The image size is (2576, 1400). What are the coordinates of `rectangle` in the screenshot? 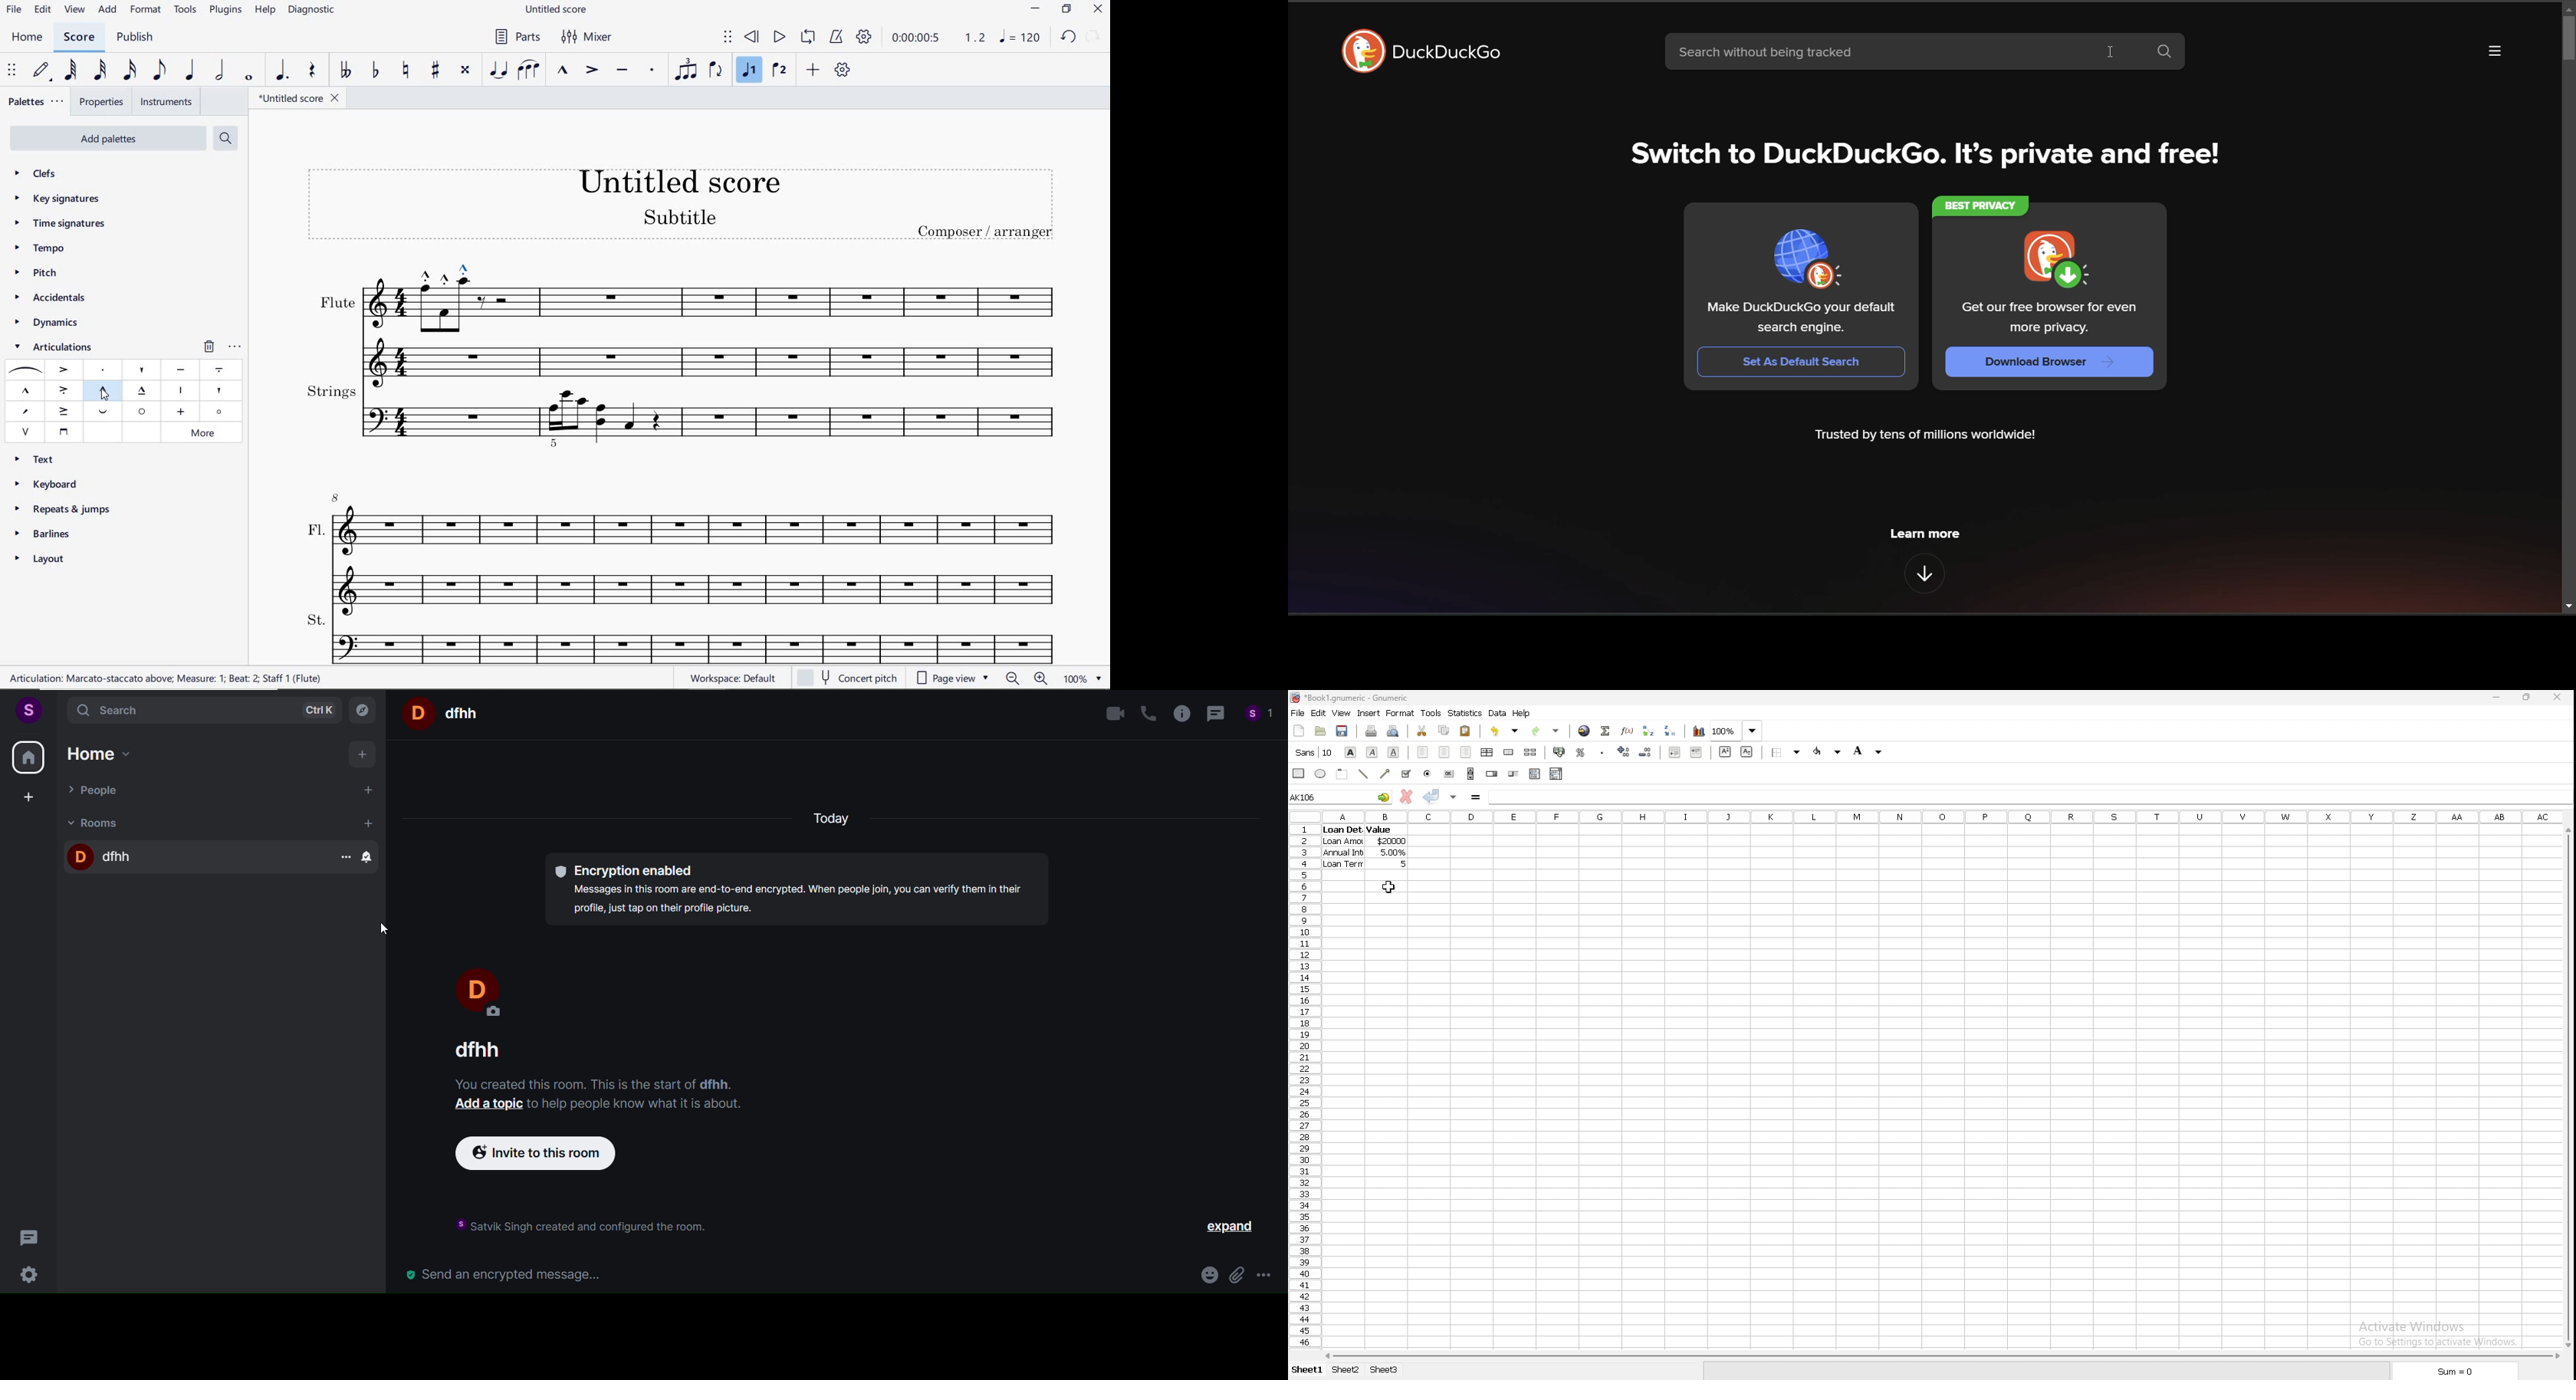 It's located at (1299, 772).